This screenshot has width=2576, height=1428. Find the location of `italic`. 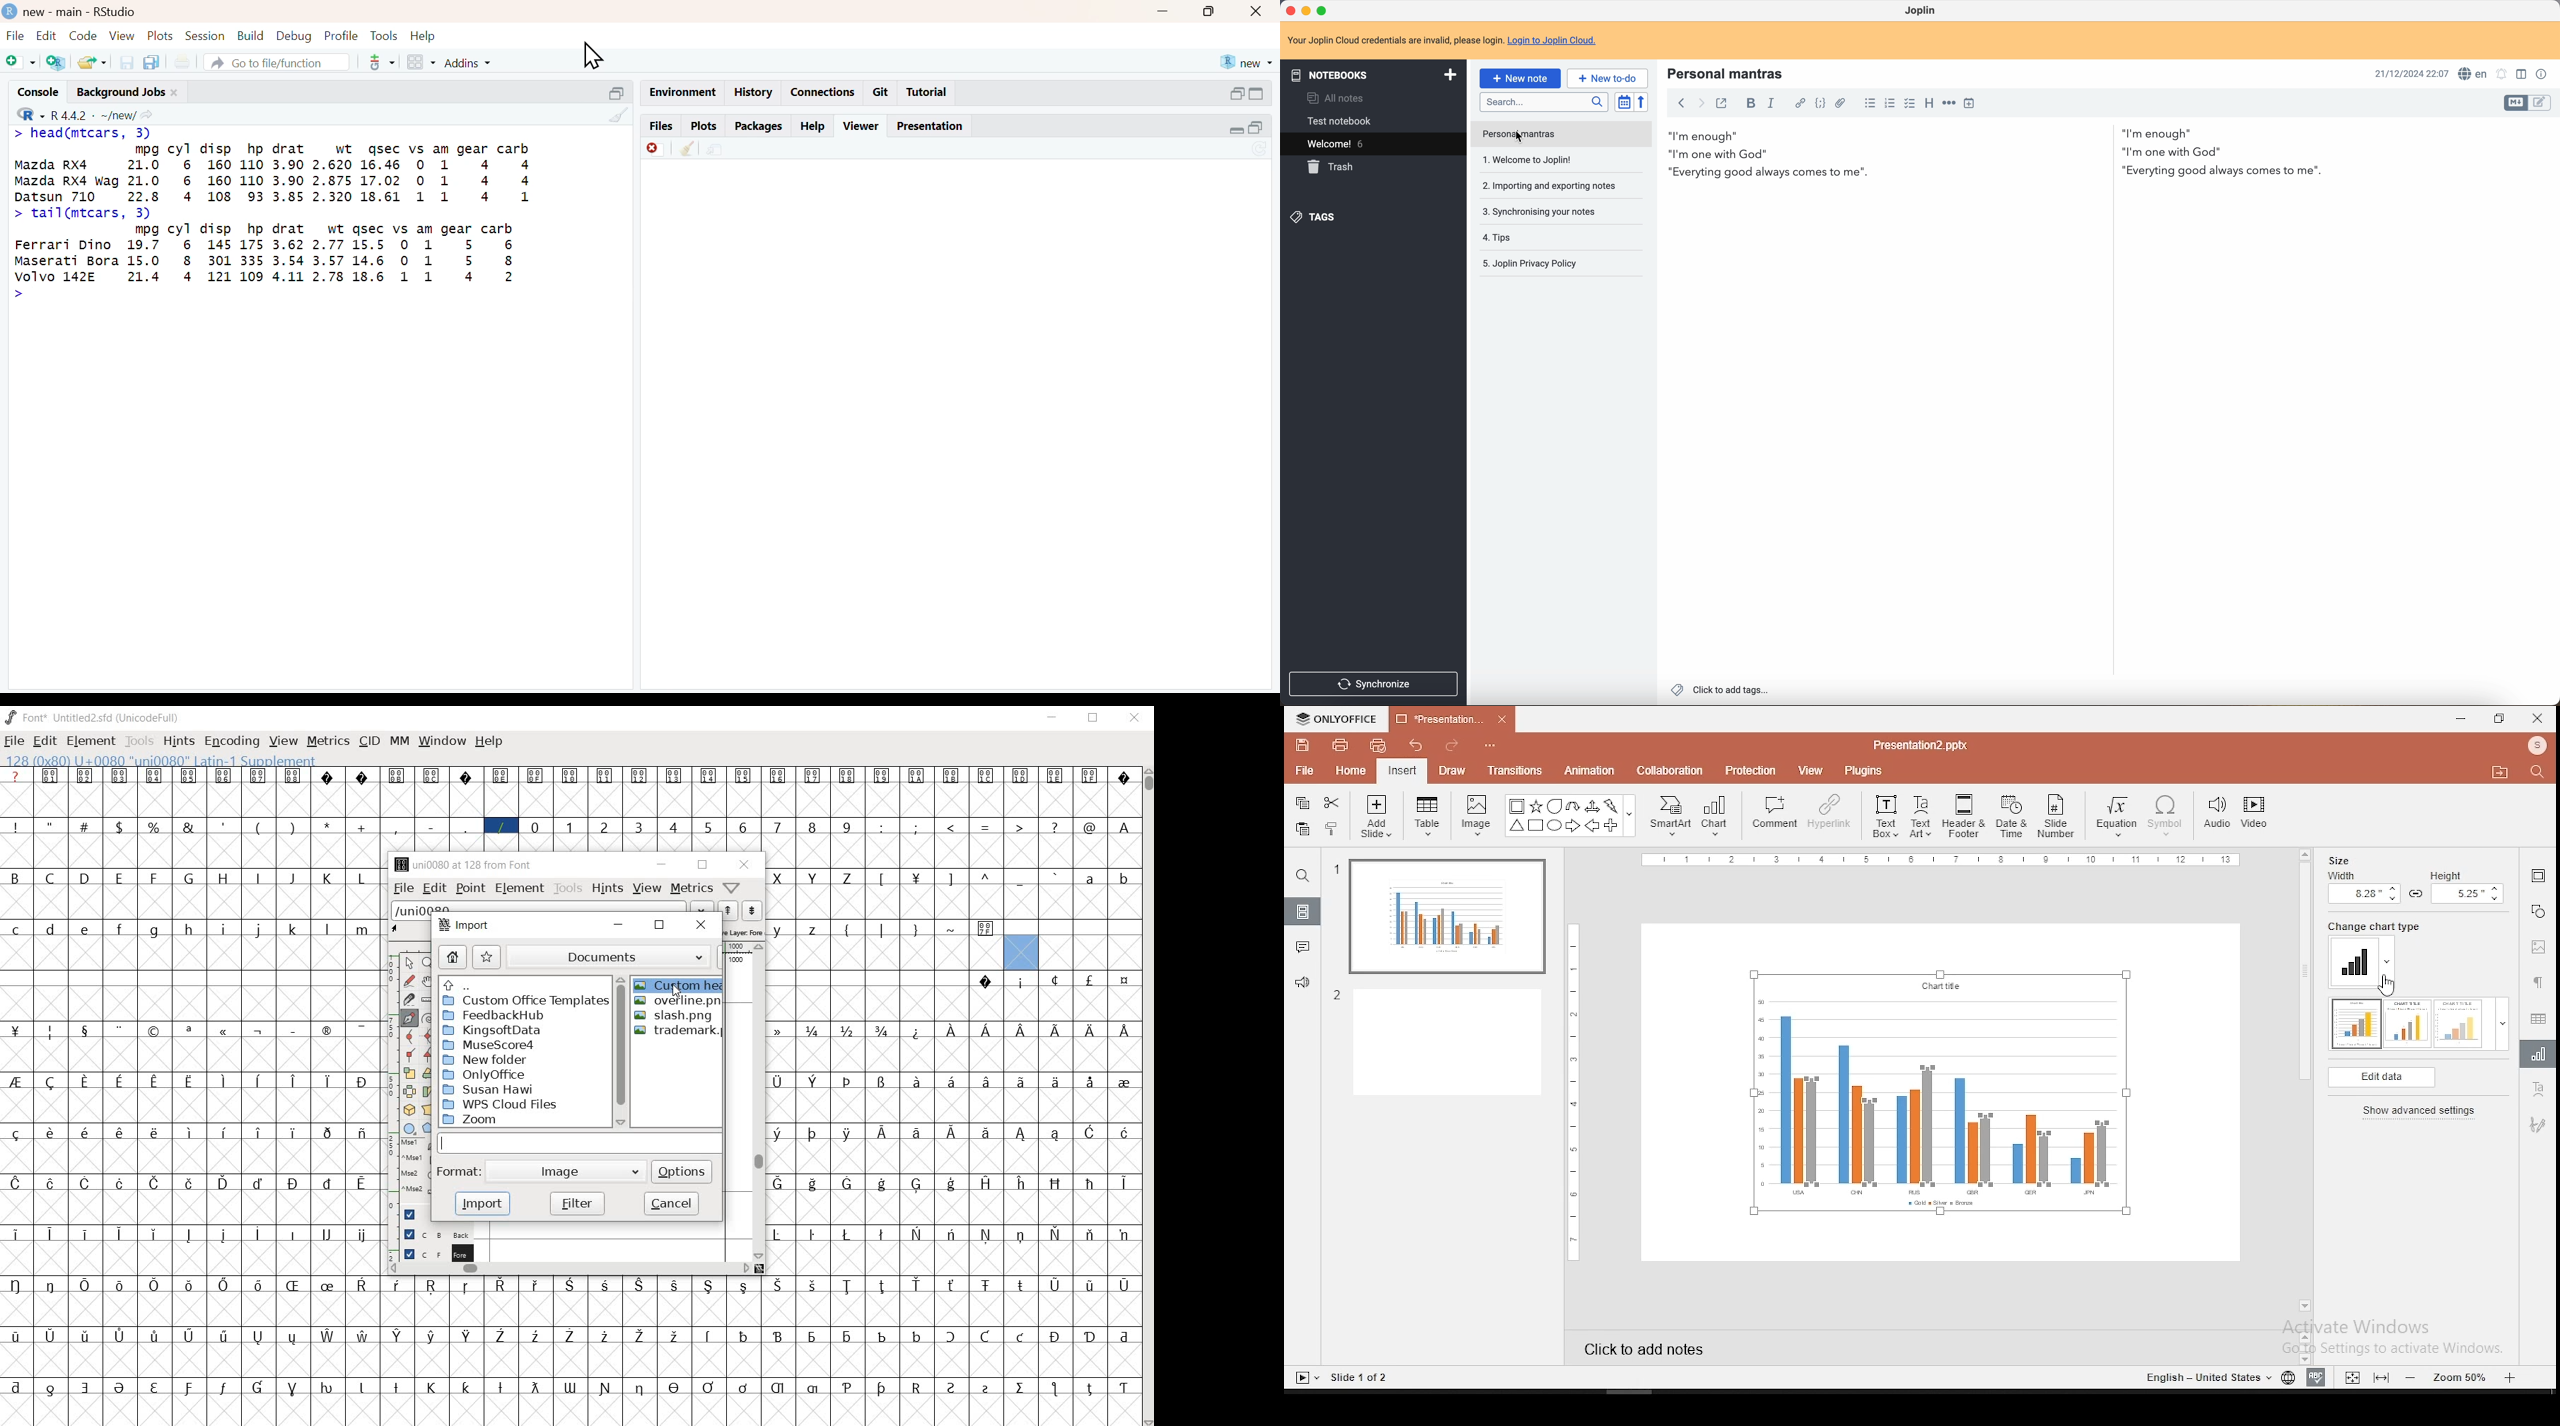

italic is located at coordinates (1773, 103).